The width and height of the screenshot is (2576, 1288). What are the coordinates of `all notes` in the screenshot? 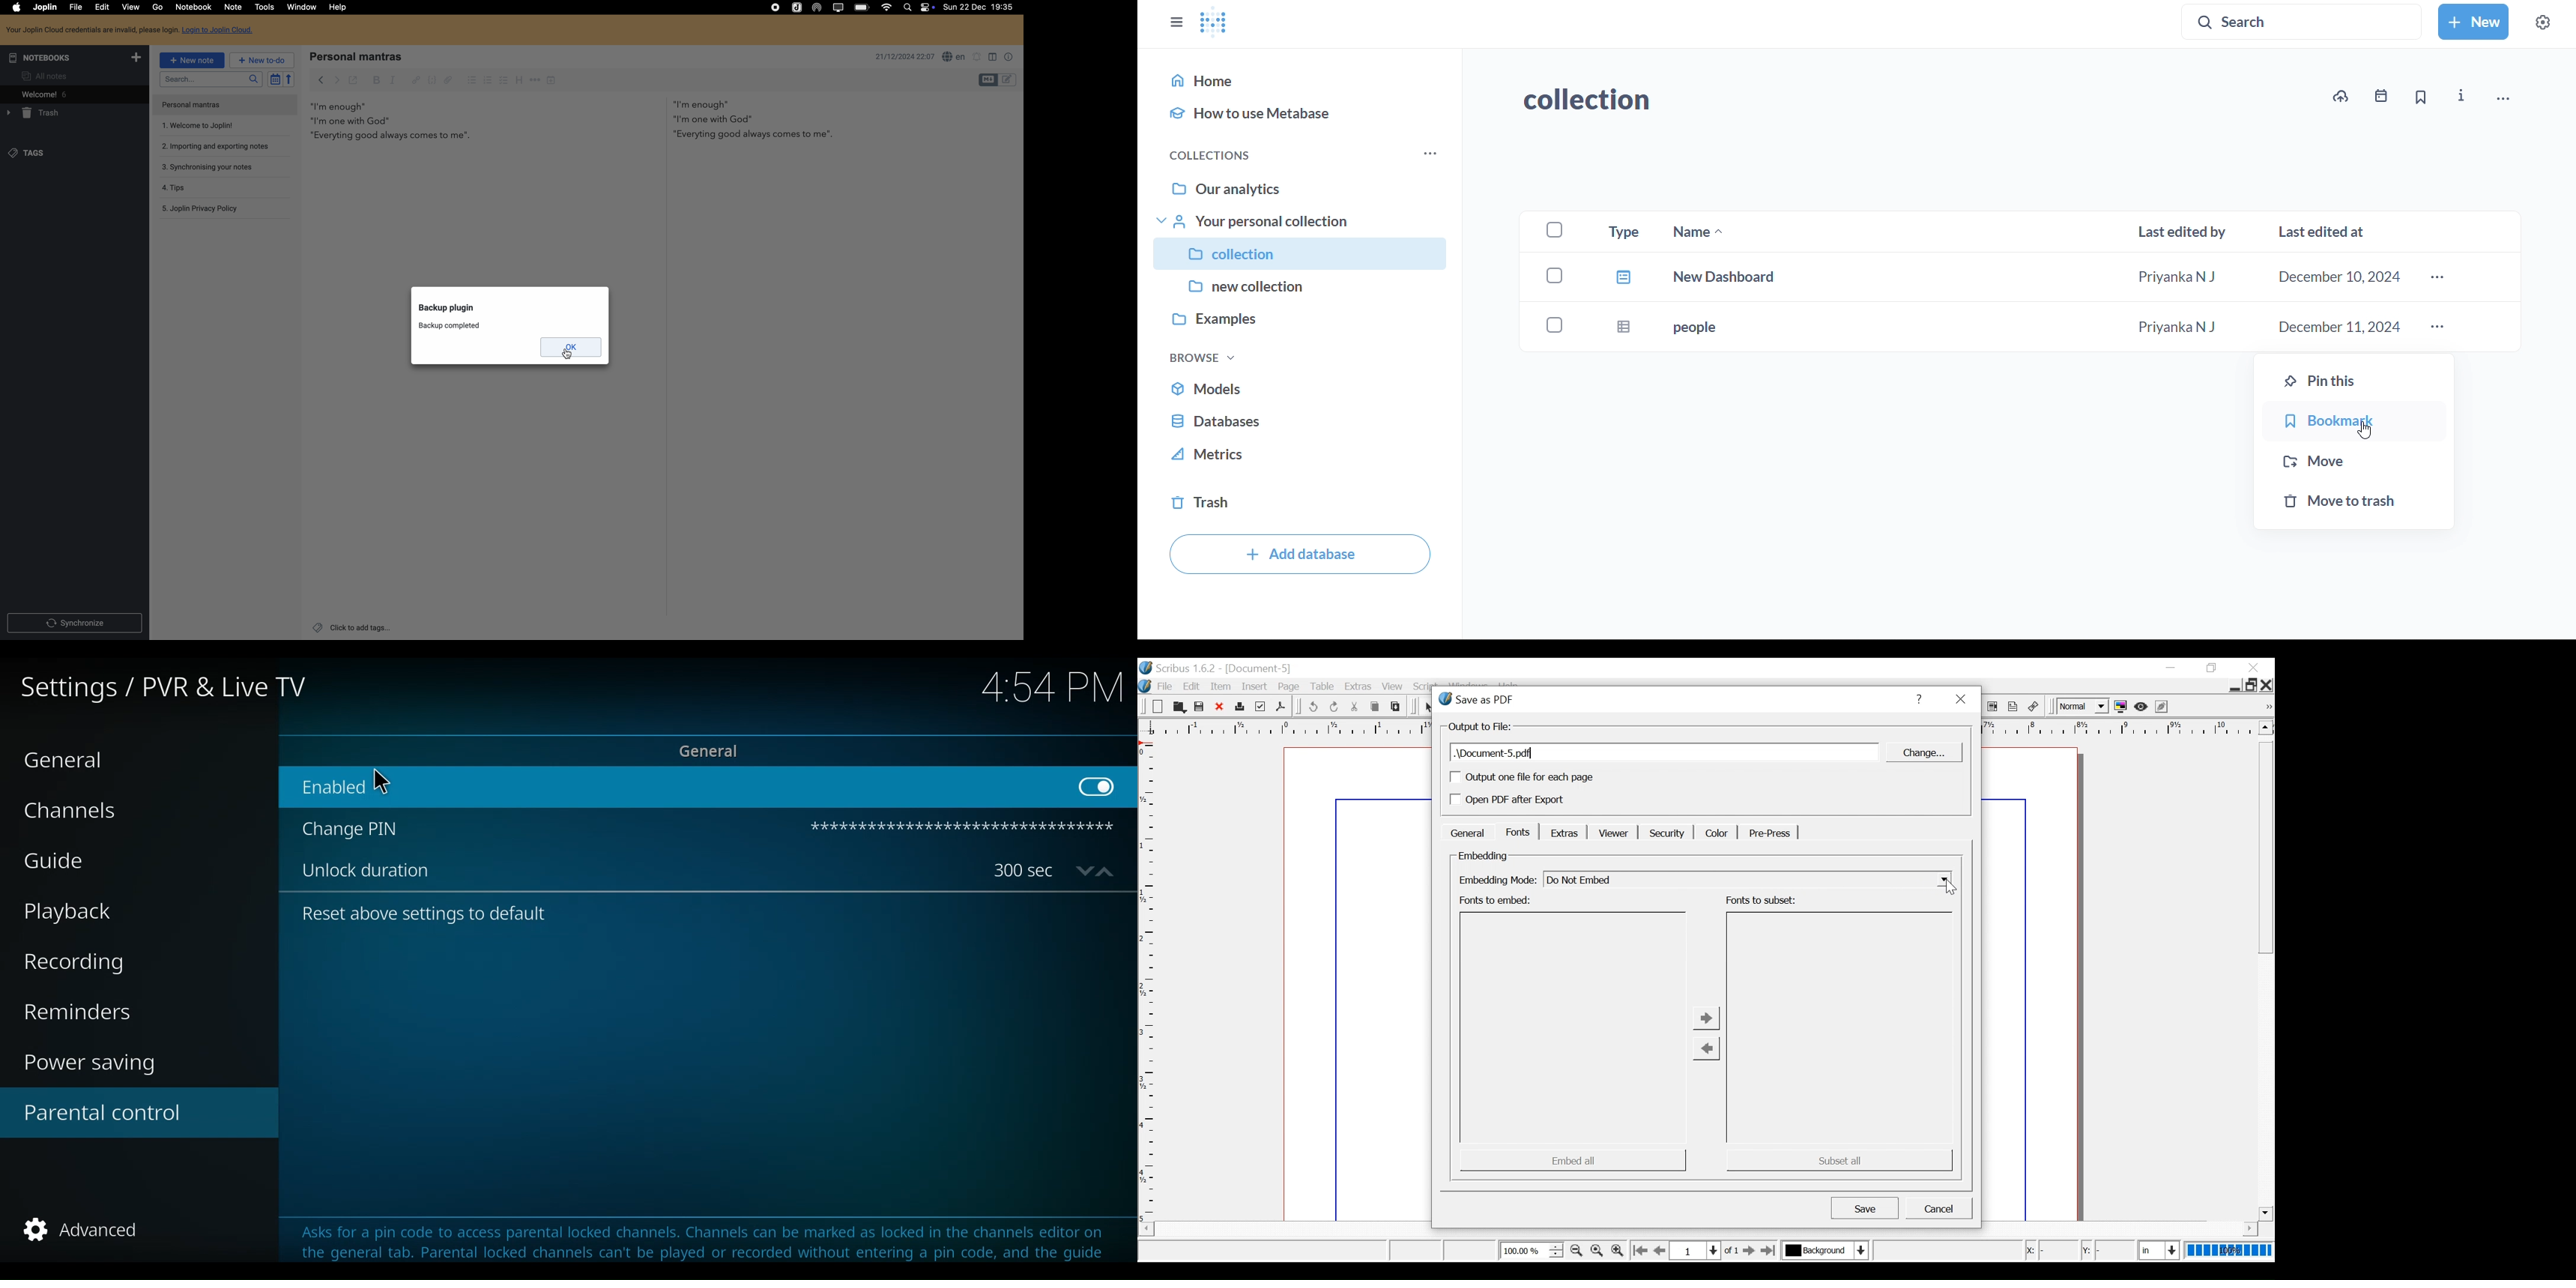 It's located at (45, 76).